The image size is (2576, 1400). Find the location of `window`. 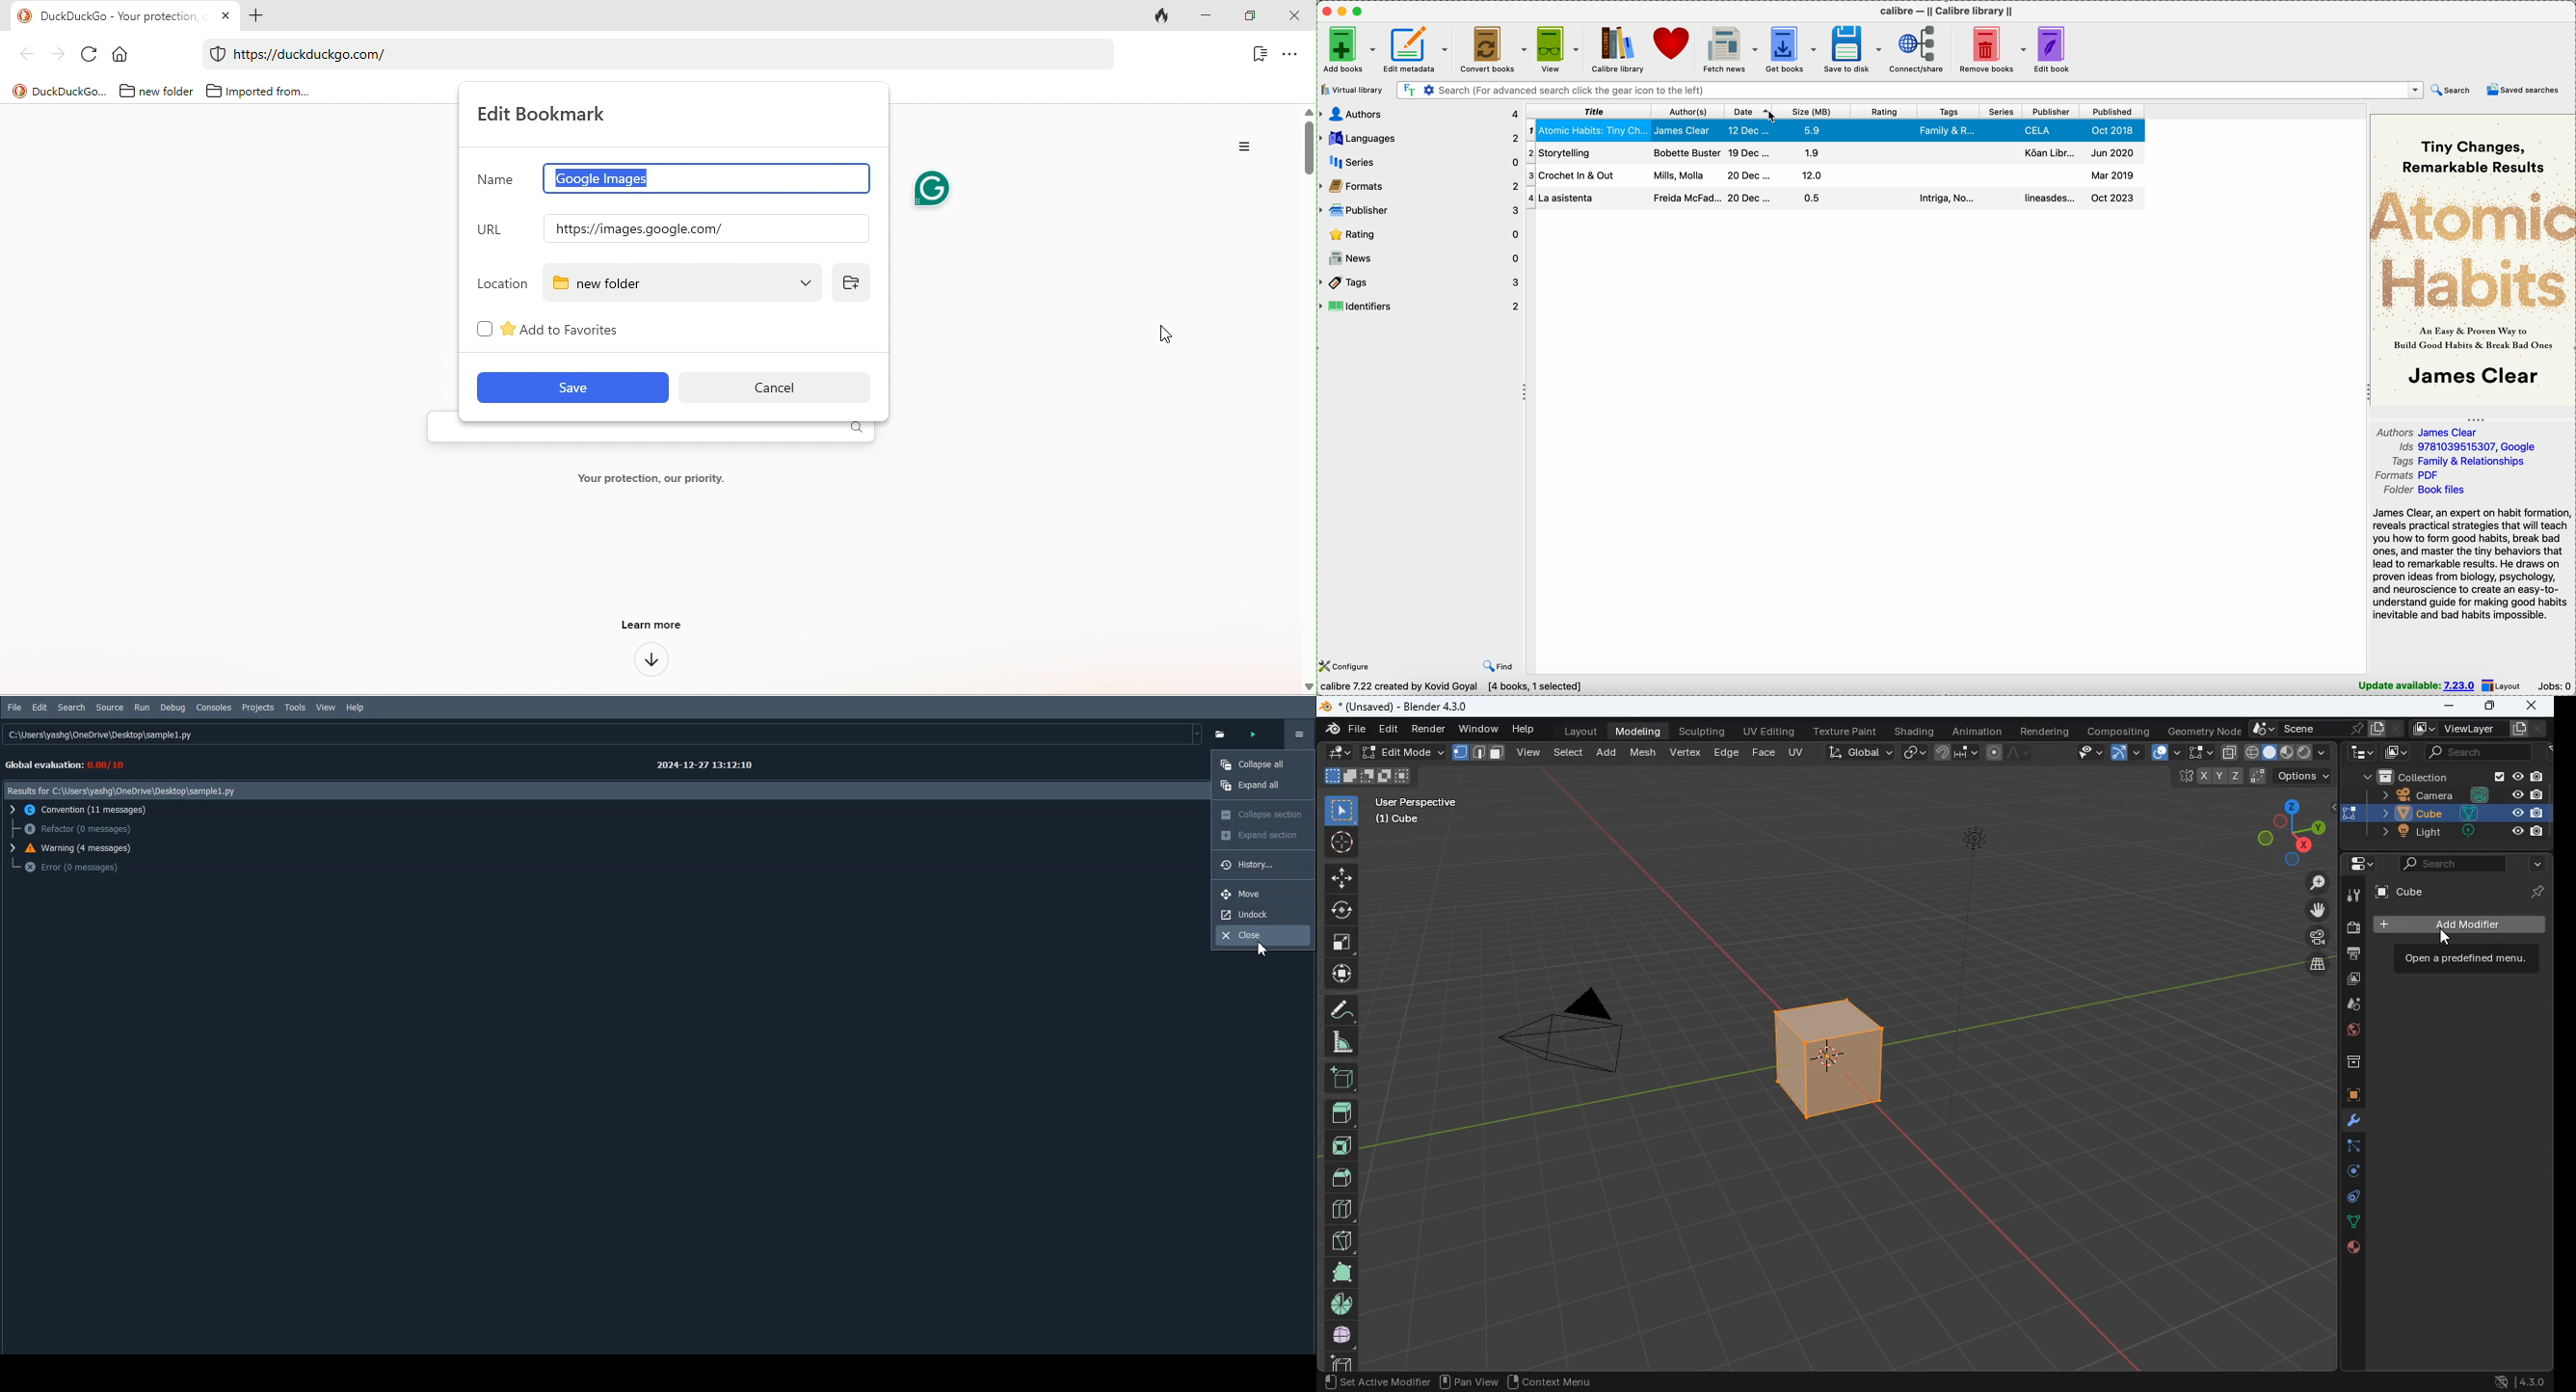

window is located at coordinates (1480, 727).